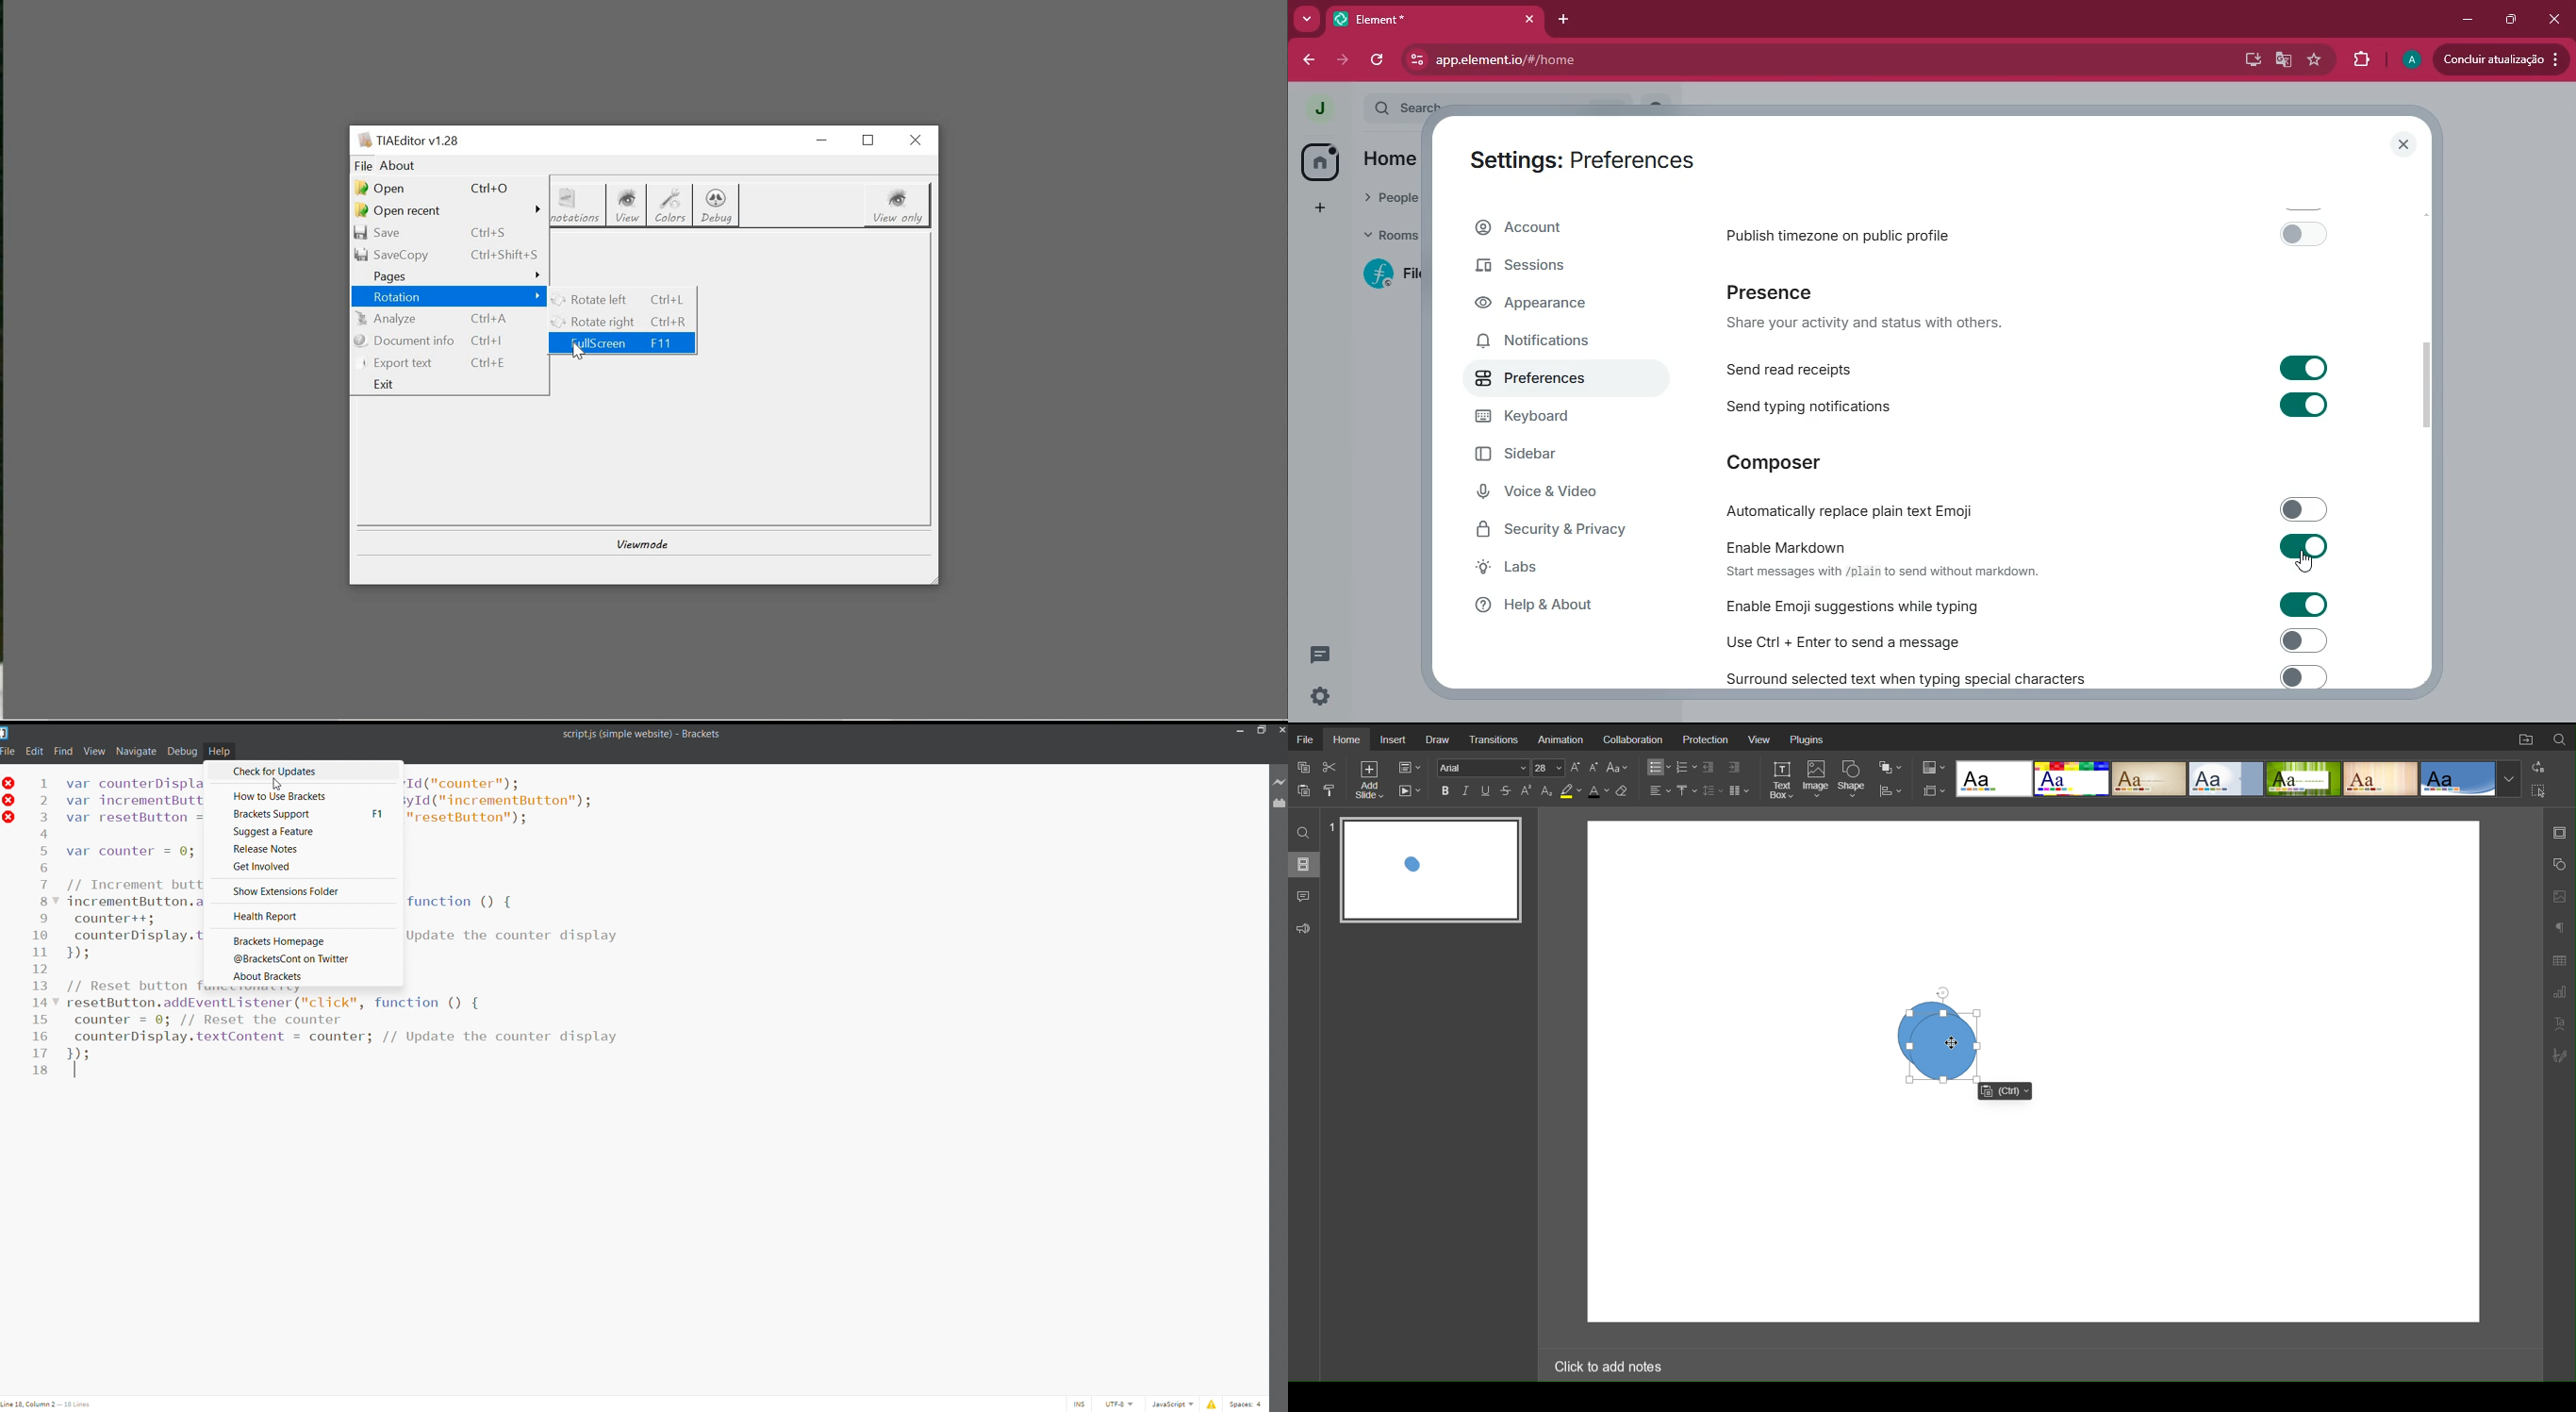 This screenshot has width=2576, height=1428. I want to click on Second Circle, so click(1943, 1048).